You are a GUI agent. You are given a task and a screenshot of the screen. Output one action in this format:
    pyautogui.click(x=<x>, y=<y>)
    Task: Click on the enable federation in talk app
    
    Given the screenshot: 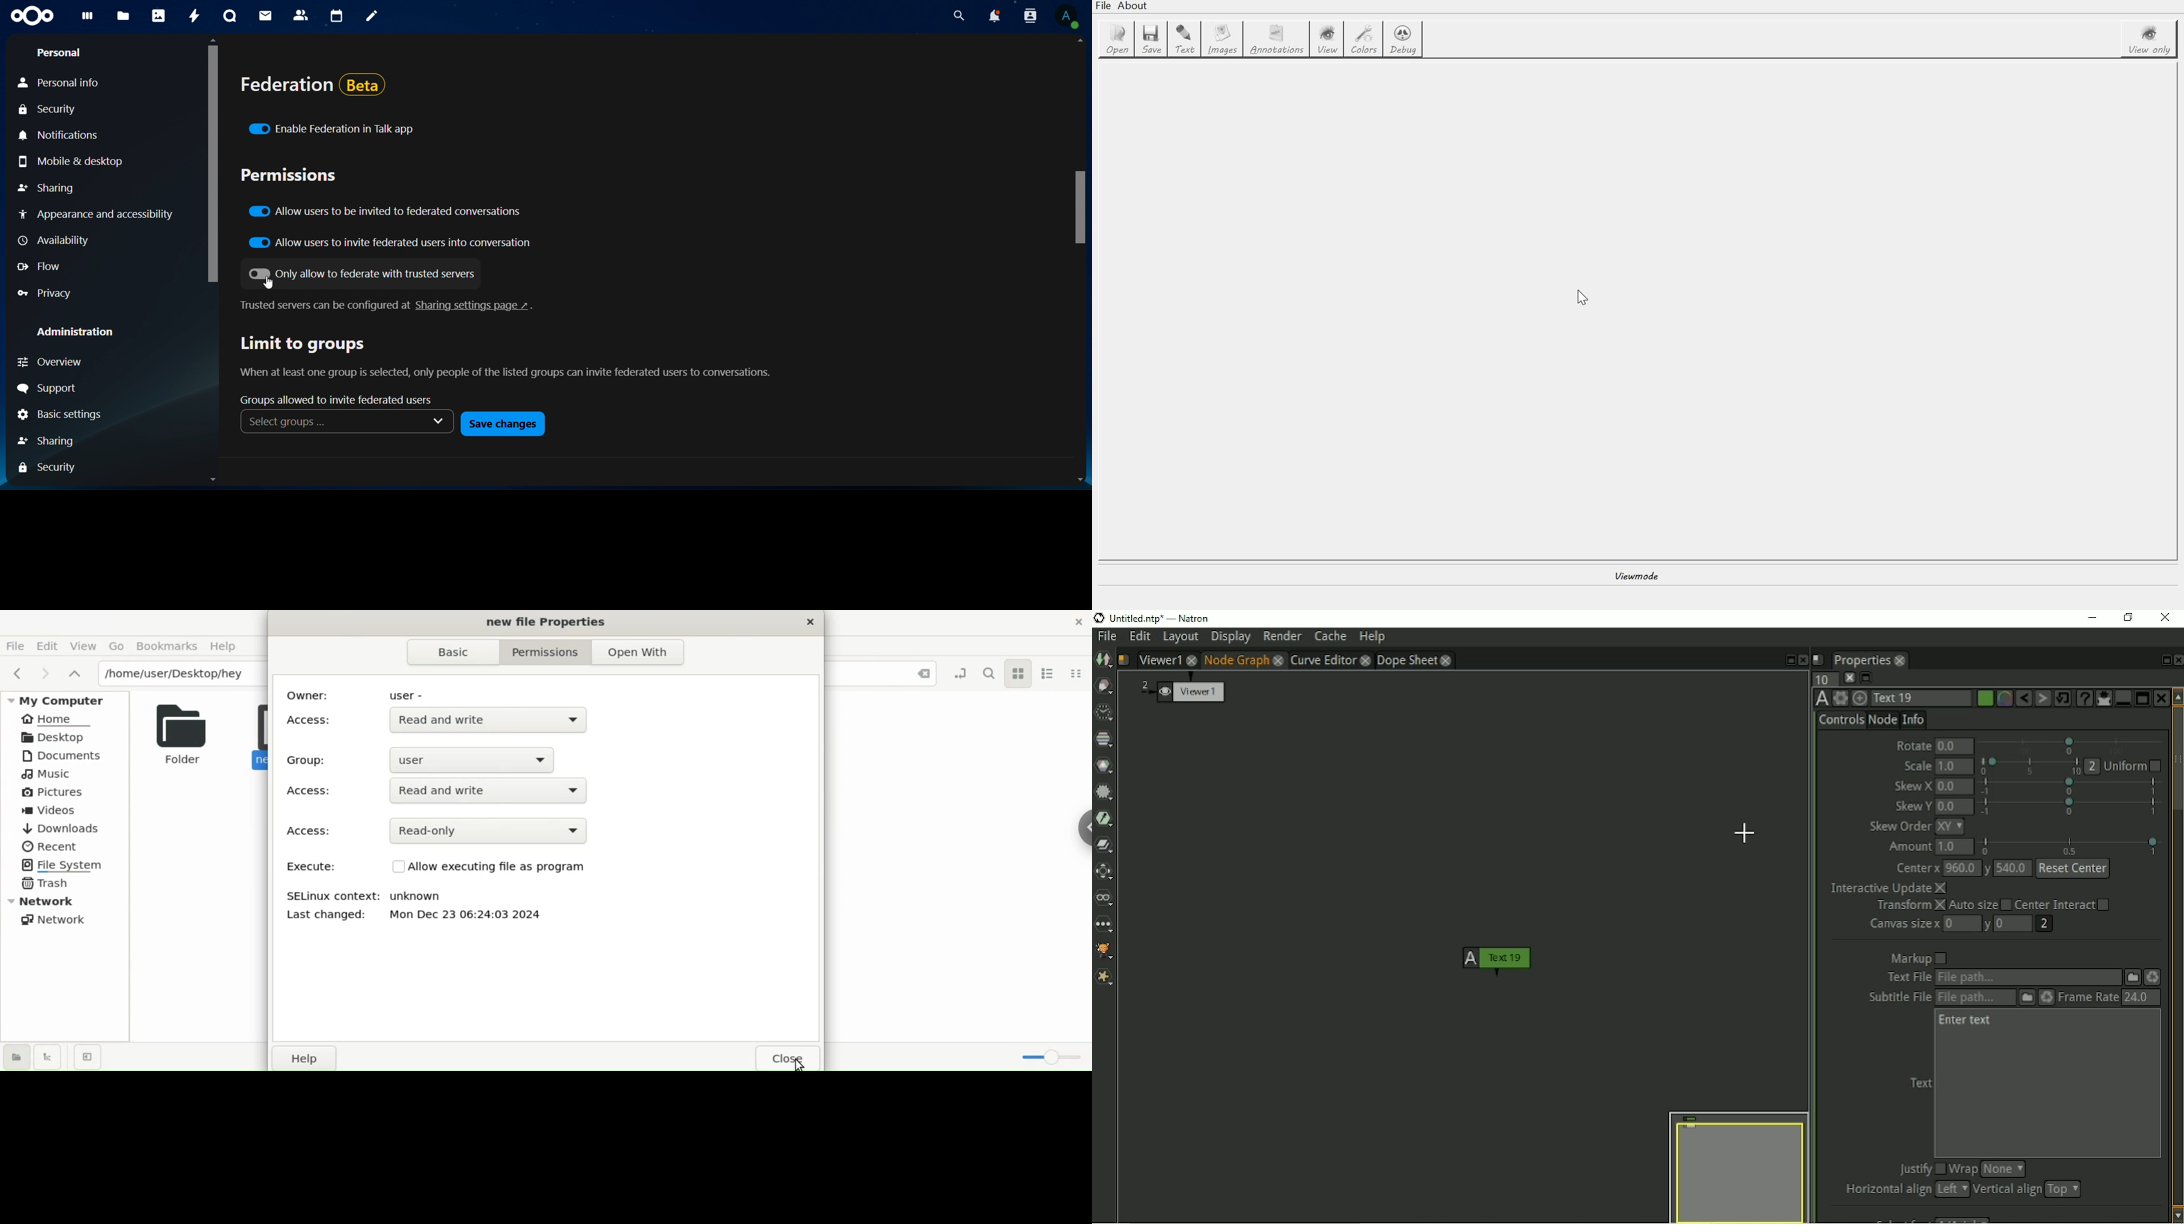 What is the action you would take?
    pyautogui.click(x=333, y=130)
    